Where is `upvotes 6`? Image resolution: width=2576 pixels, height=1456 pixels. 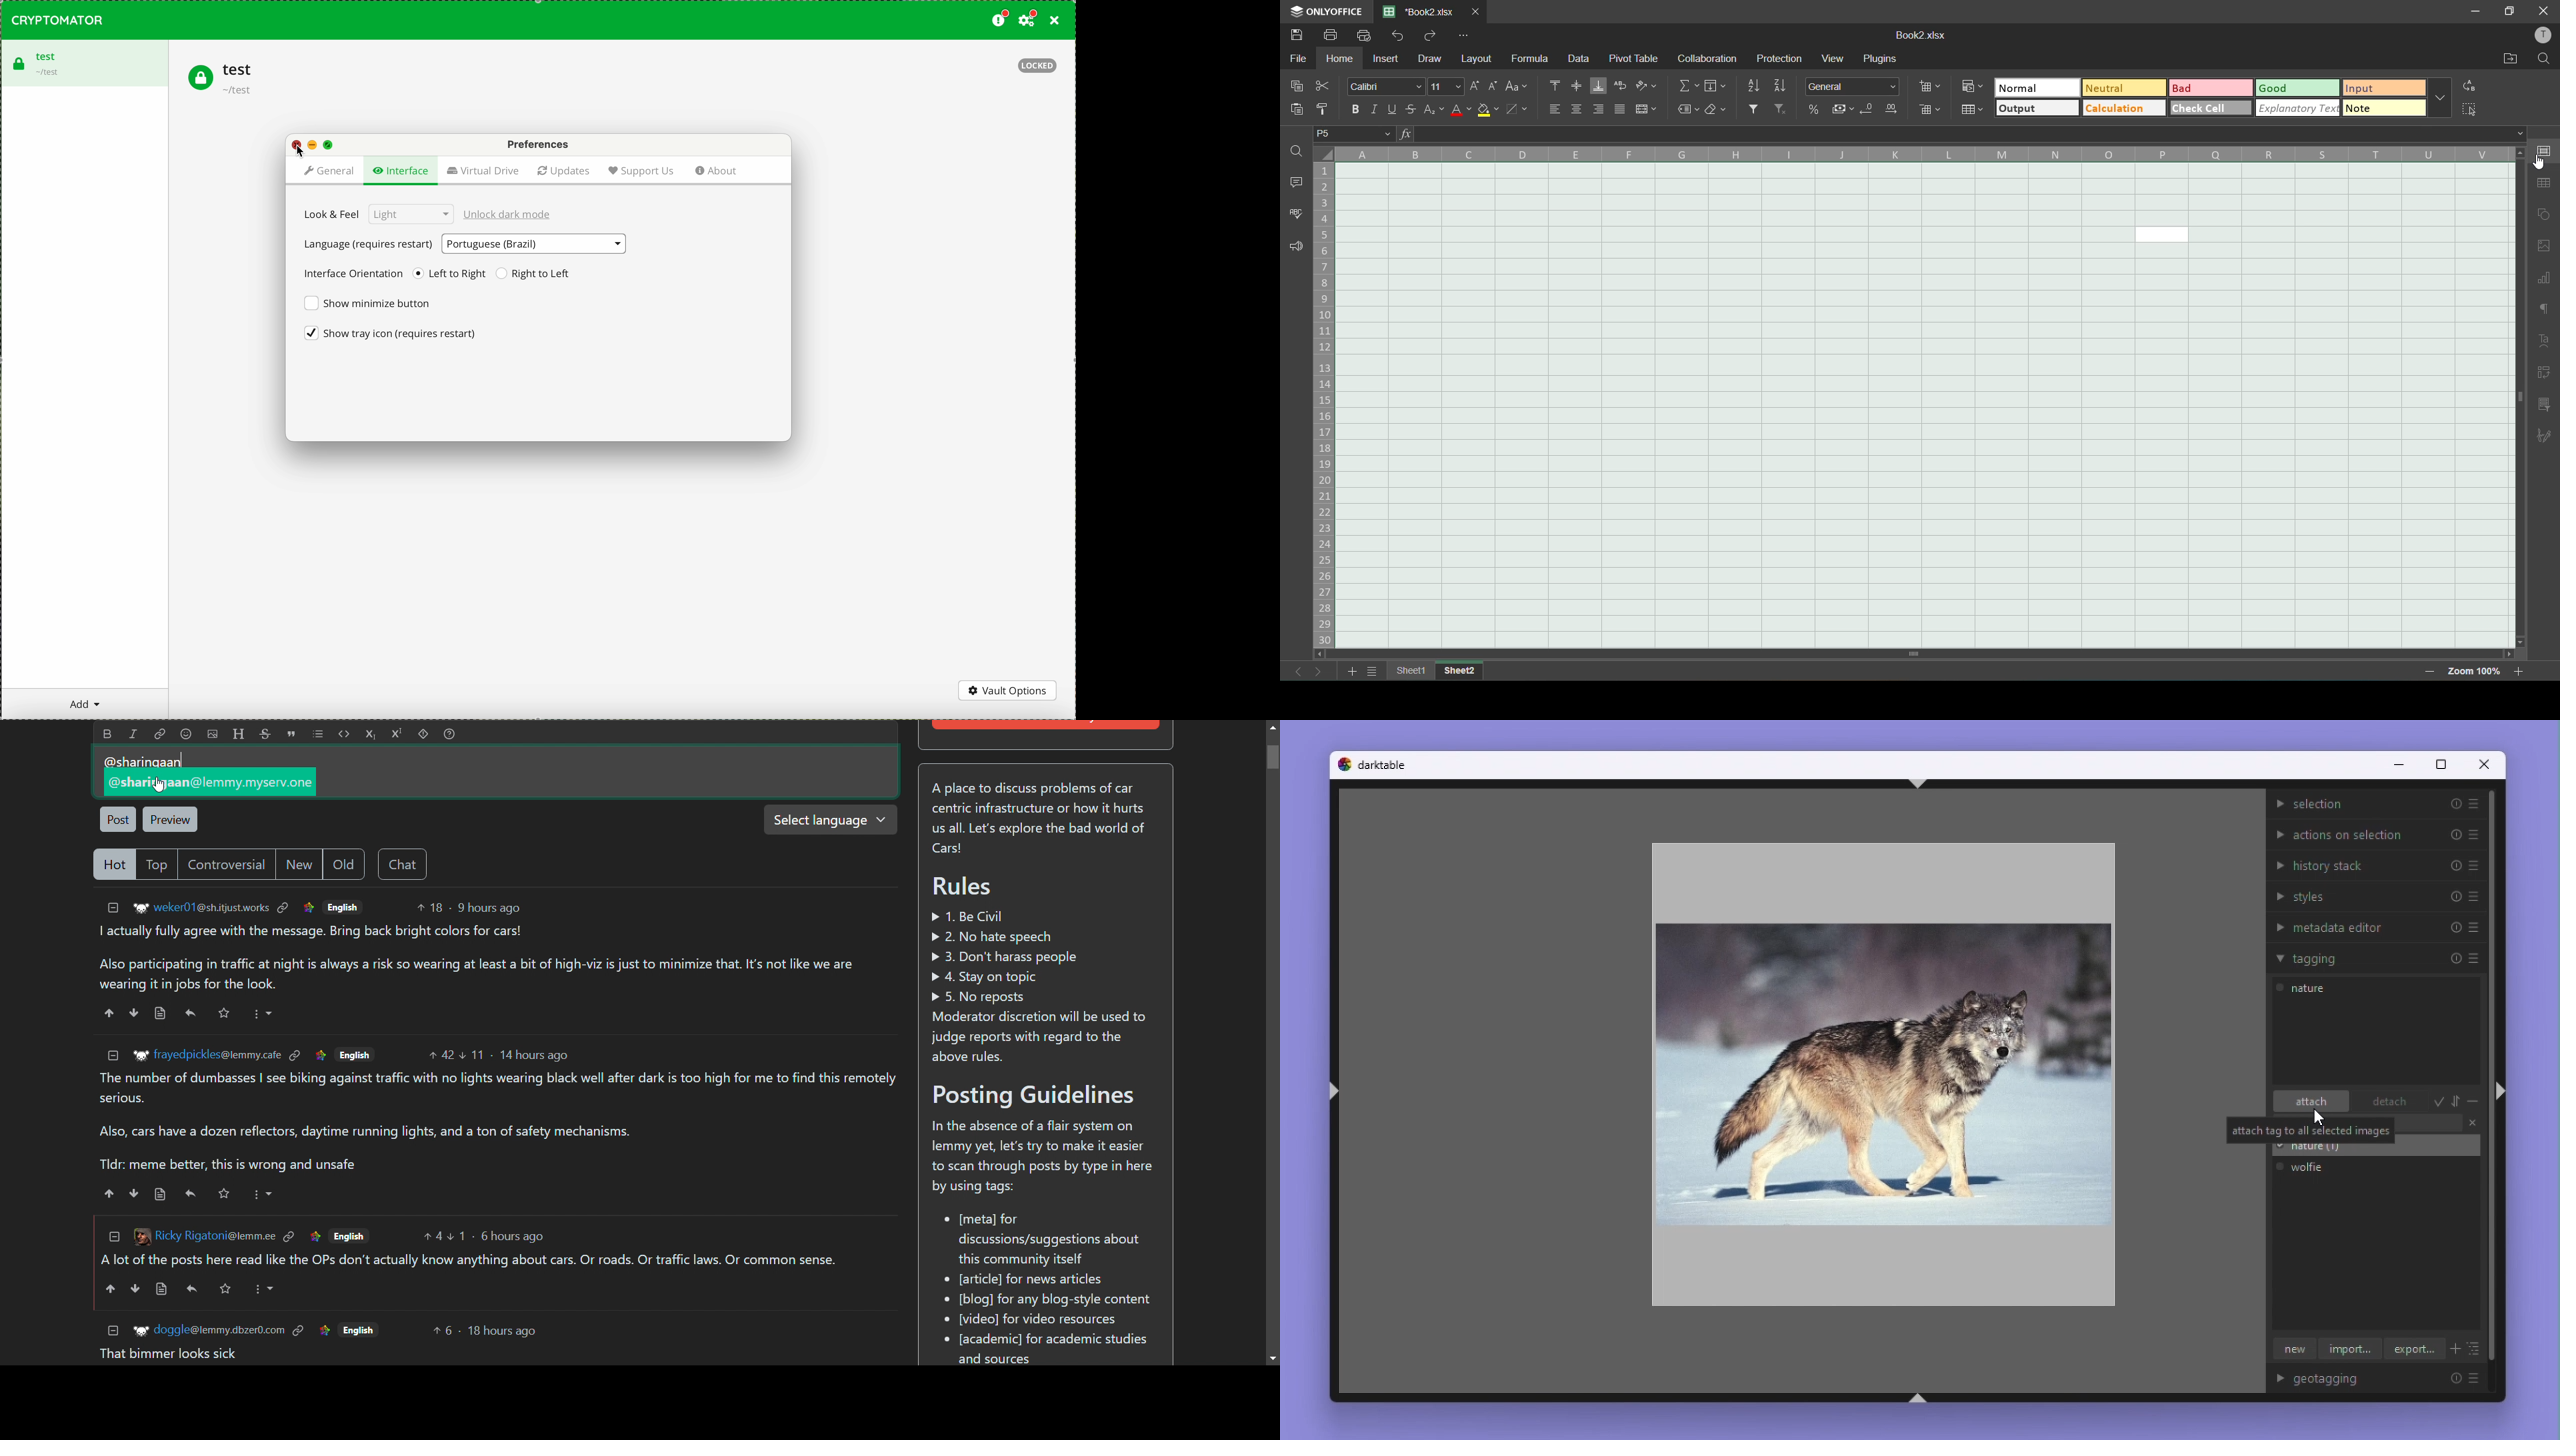 upvotes 6 is located at coordinates (443, 1331).